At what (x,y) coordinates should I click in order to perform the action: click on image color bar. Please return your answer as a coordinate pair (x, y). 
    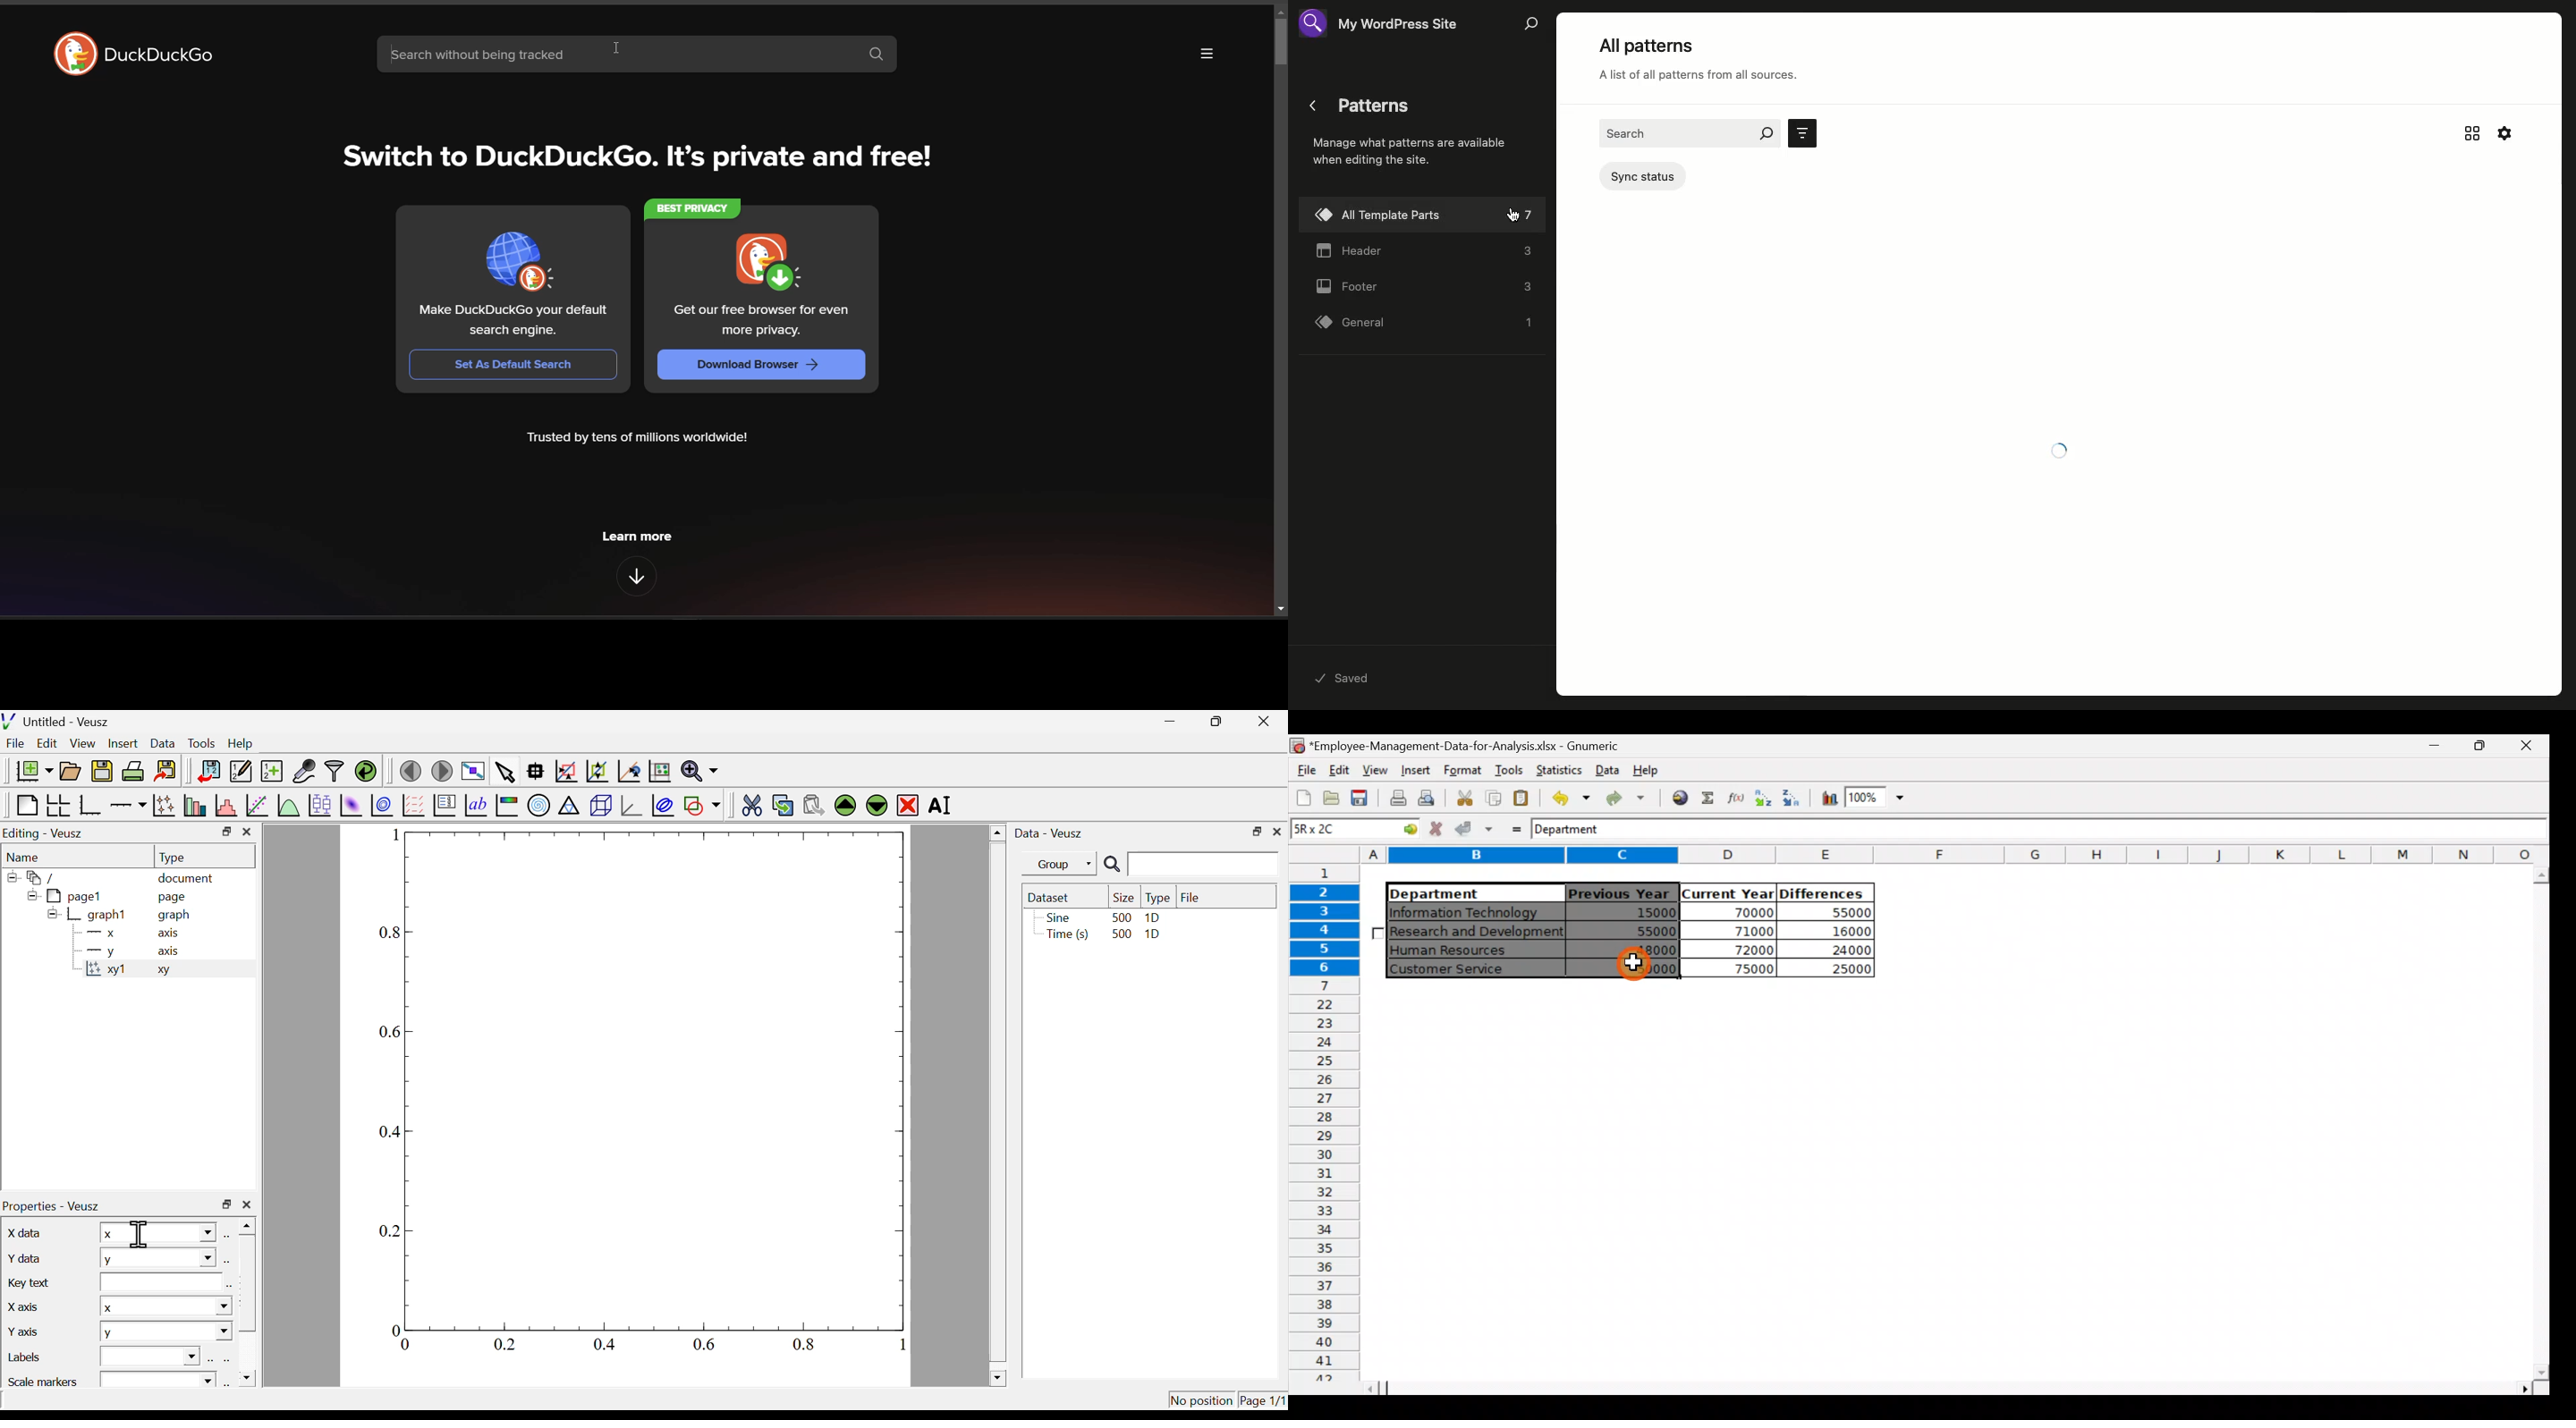
    Looking at the image, I should click on (508, 807).